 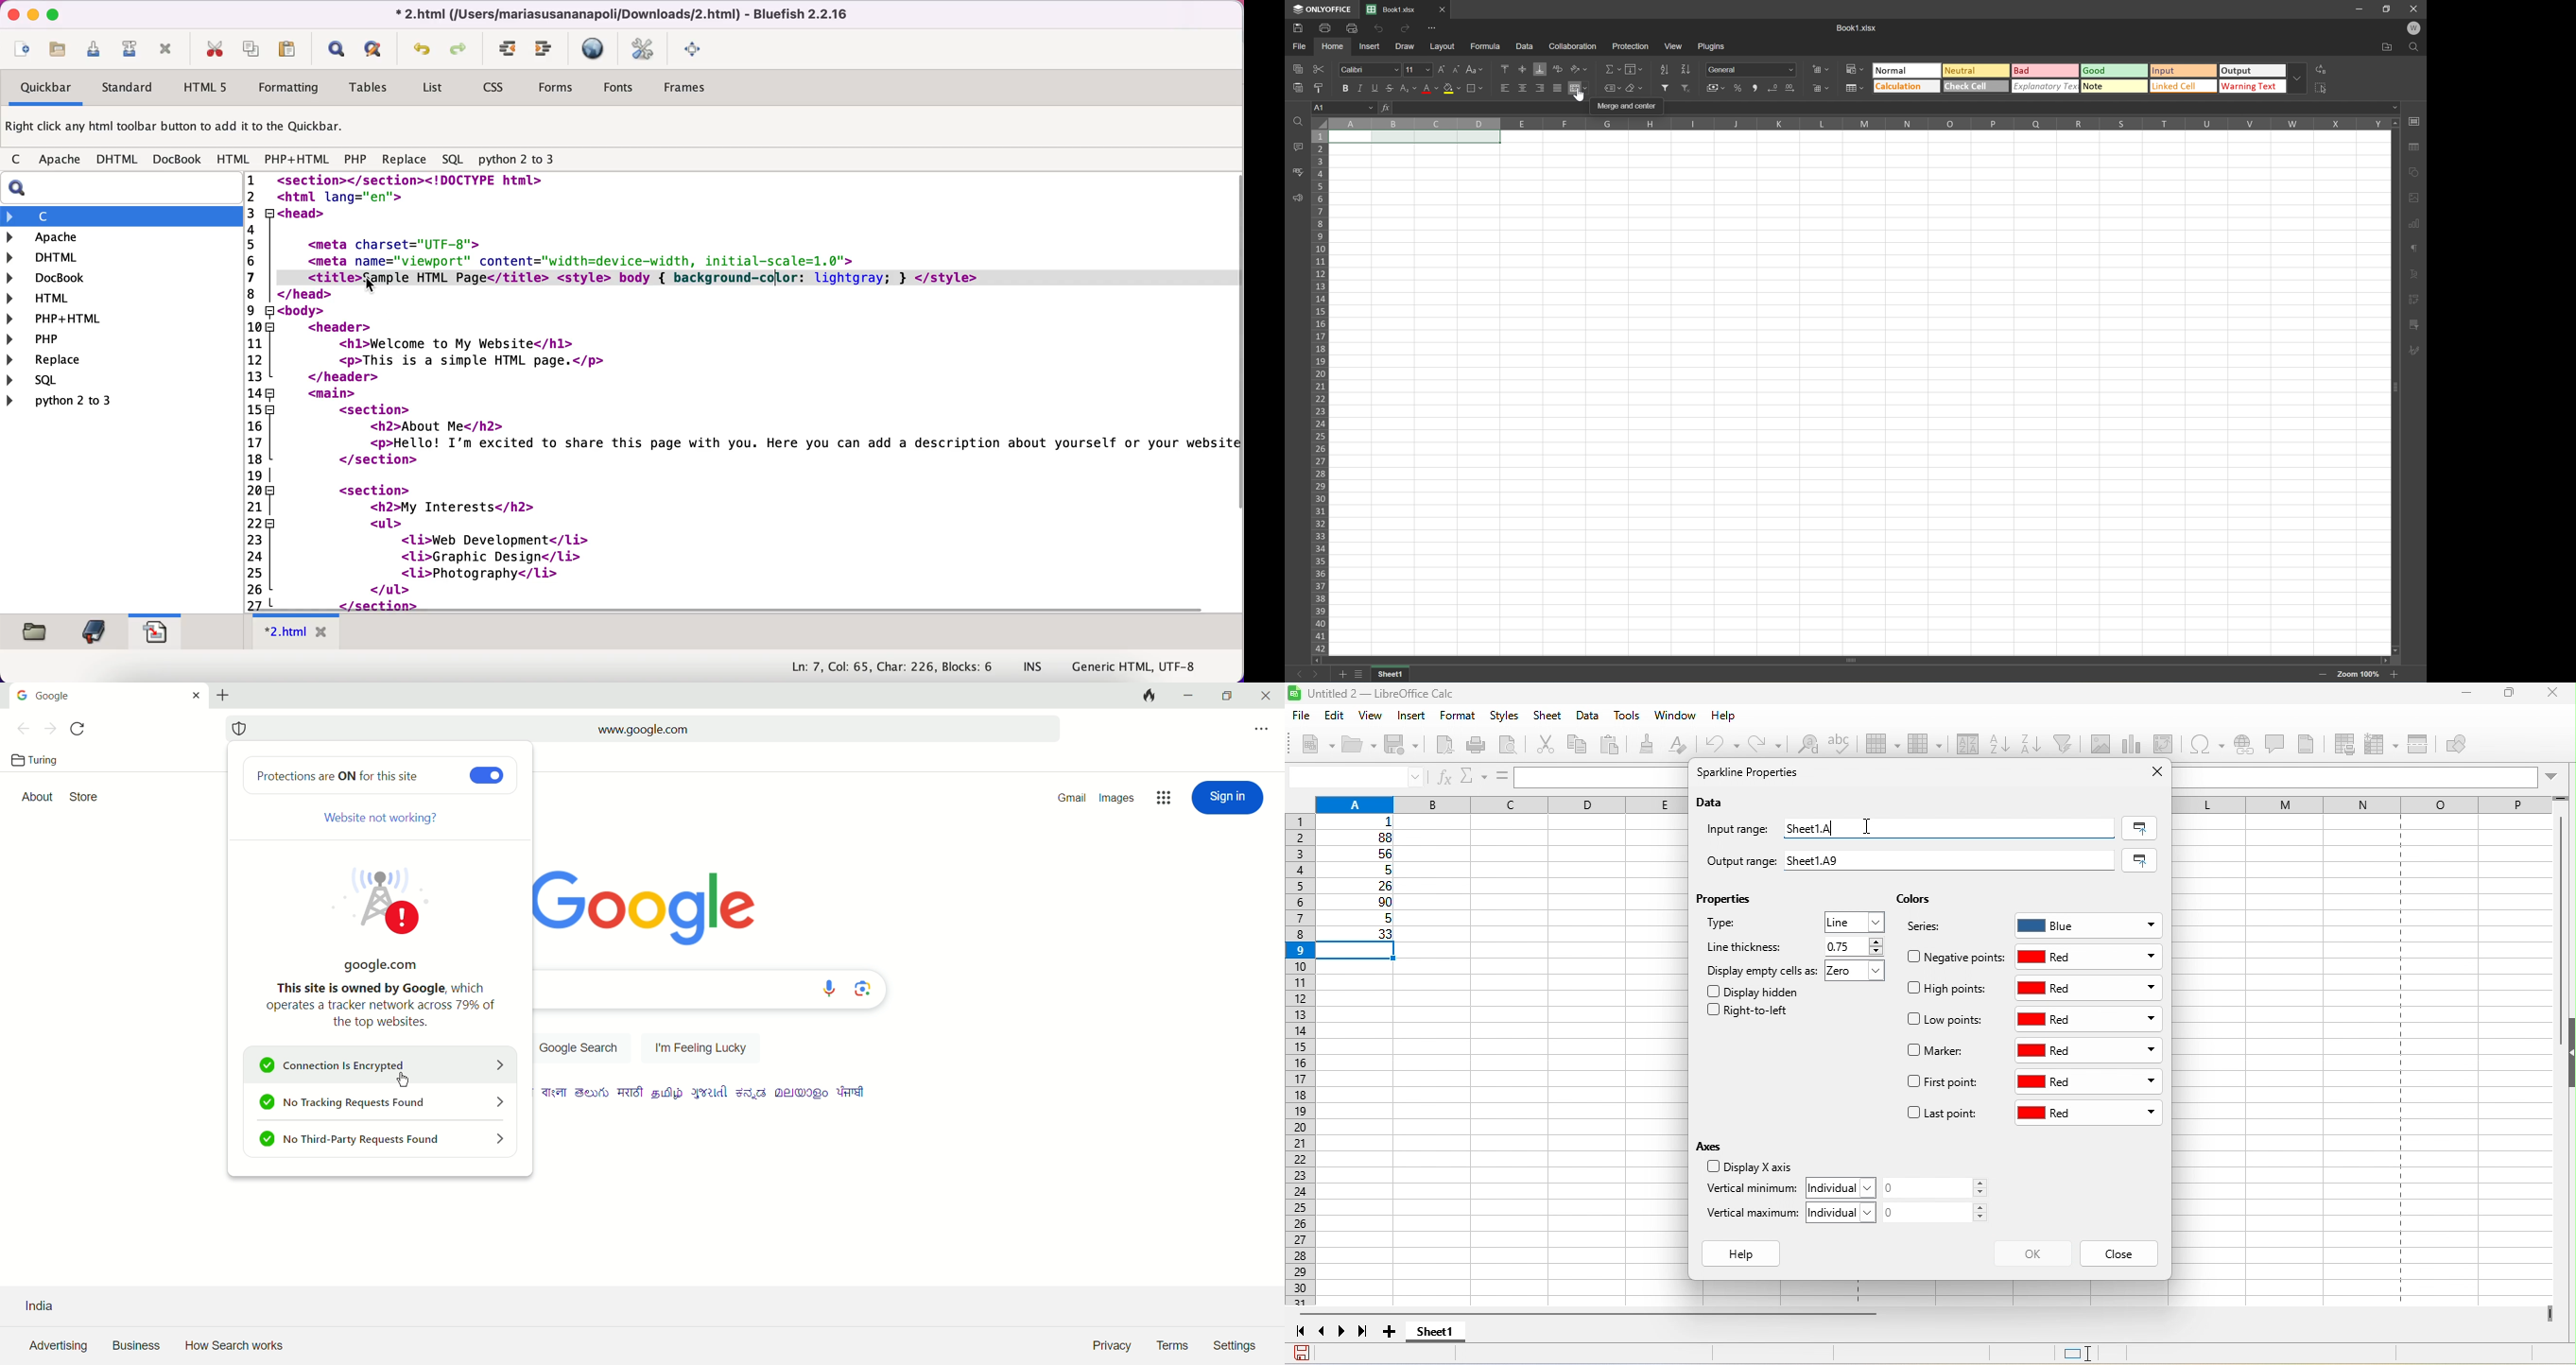 I want to click on Book1.xlsx, so click(x=1858, y=27).